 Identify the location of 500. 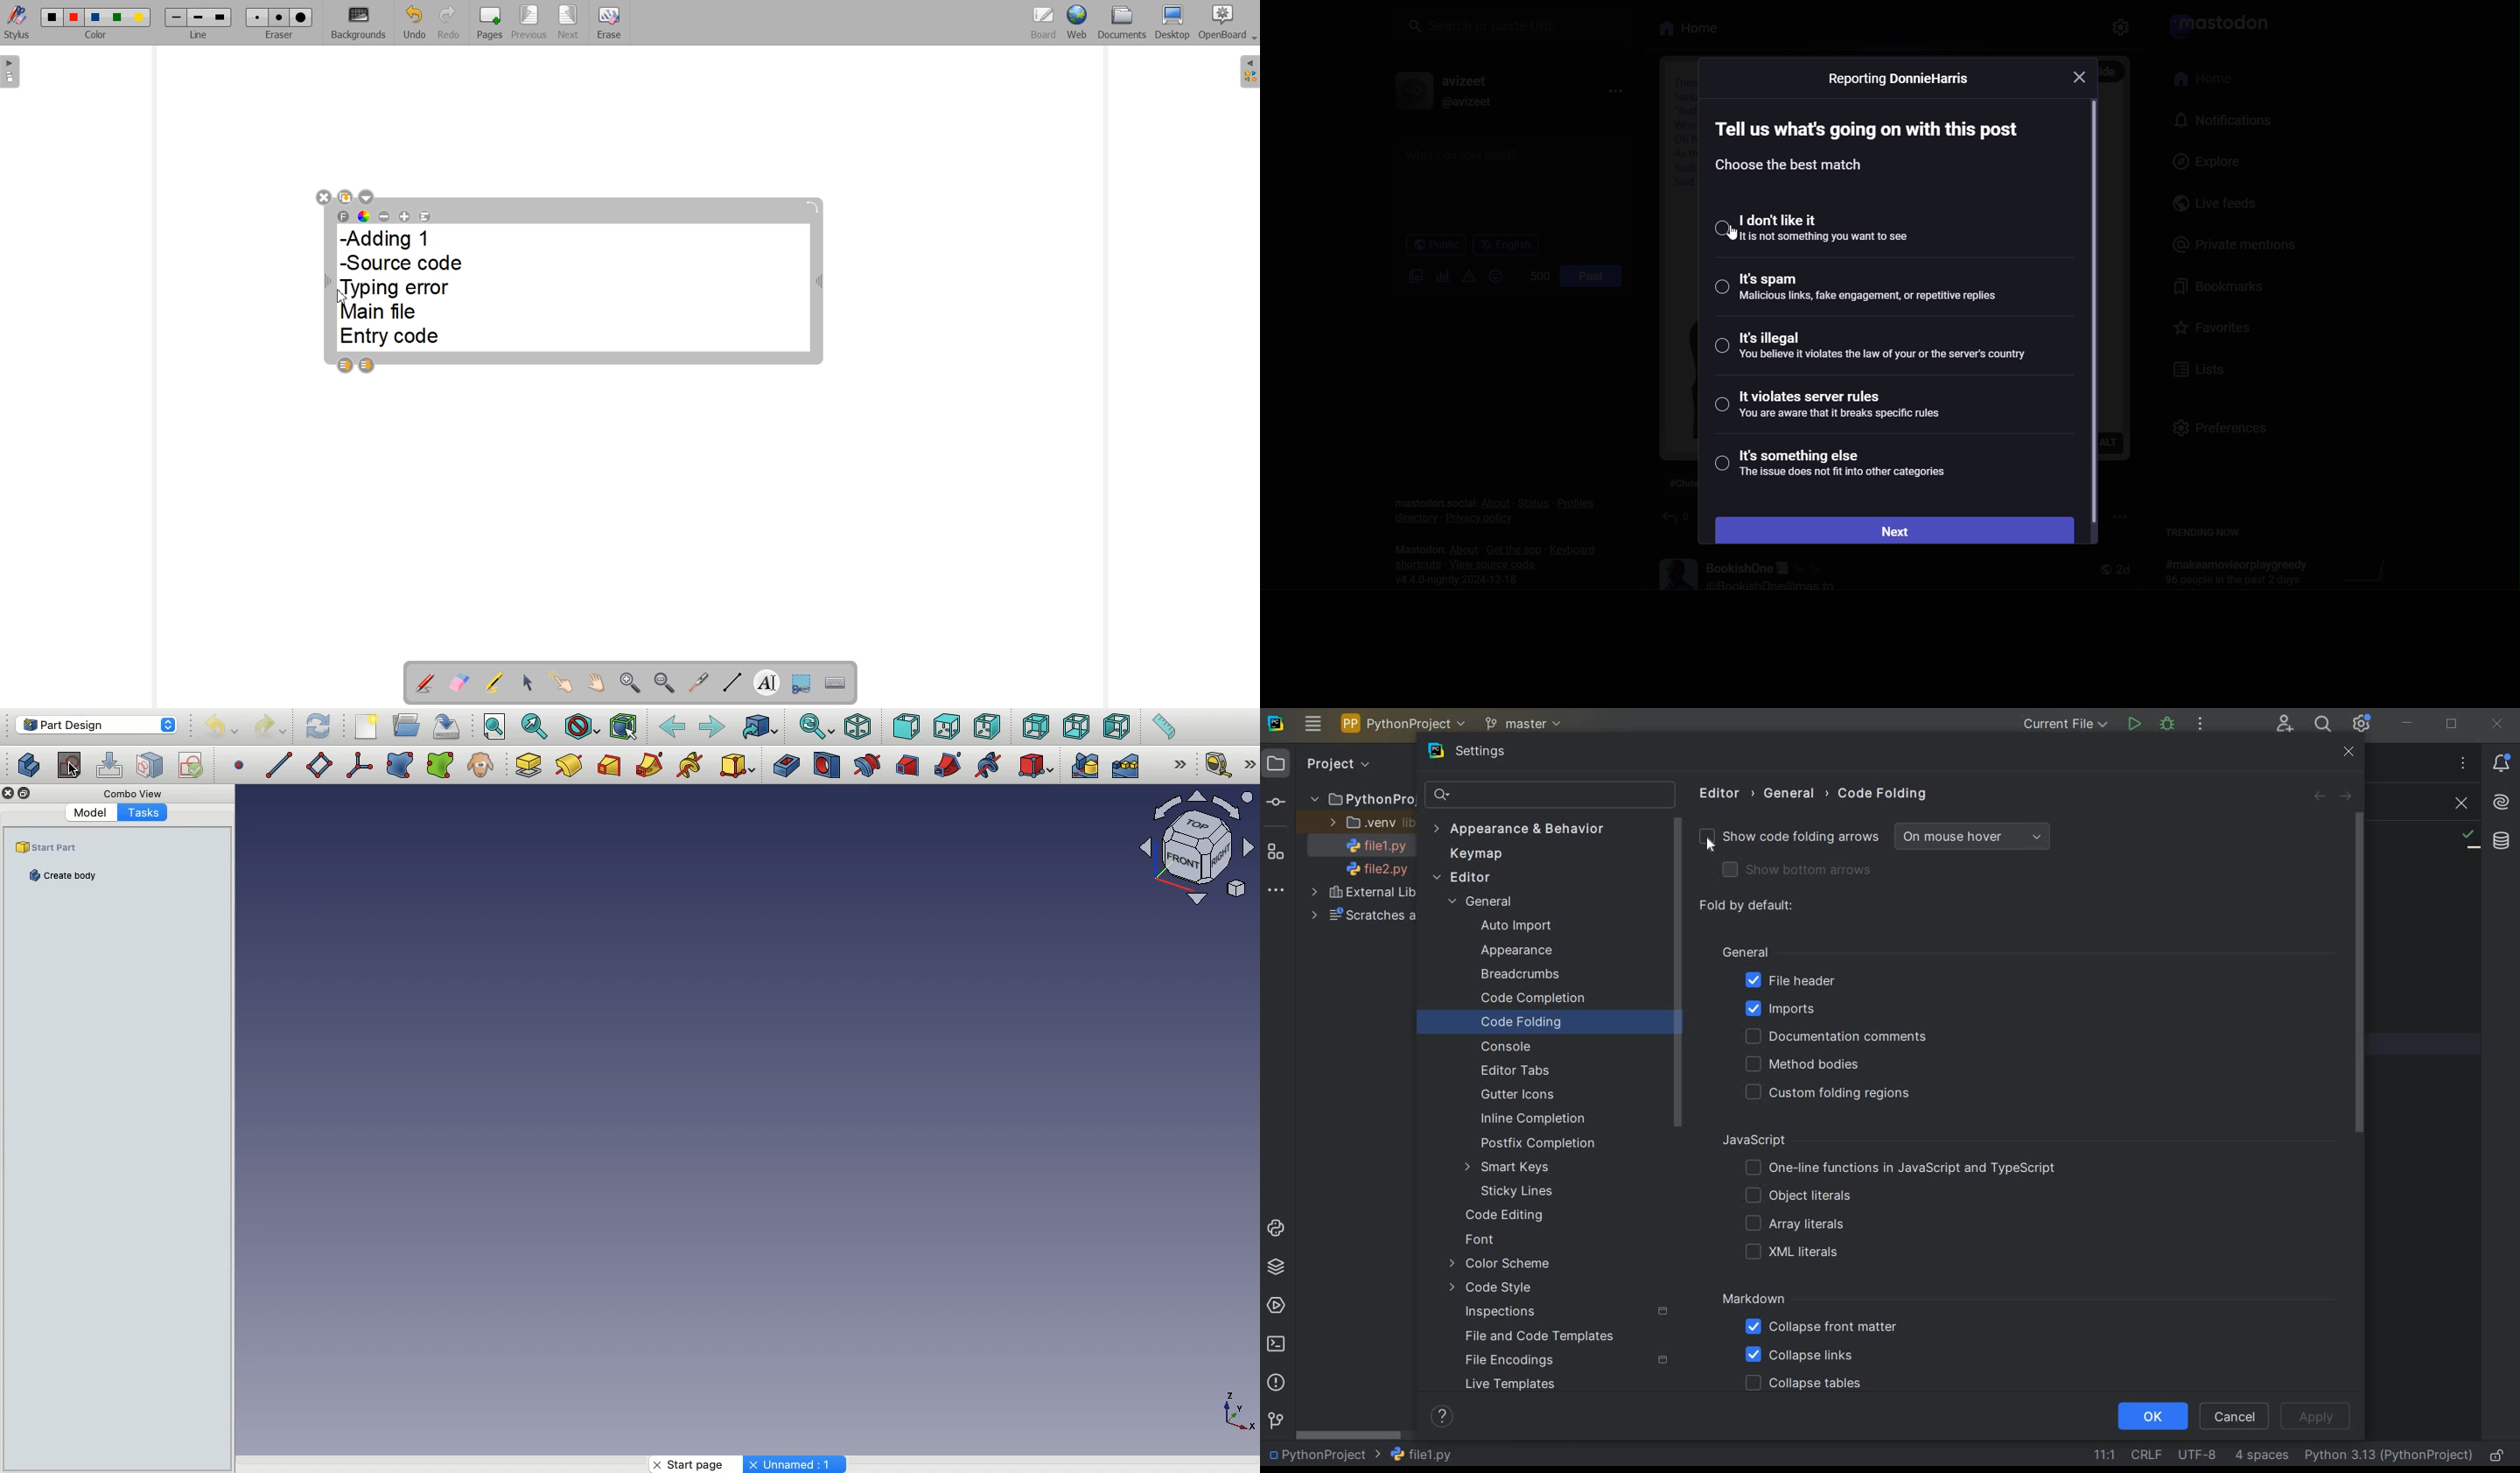
(1532, 275).